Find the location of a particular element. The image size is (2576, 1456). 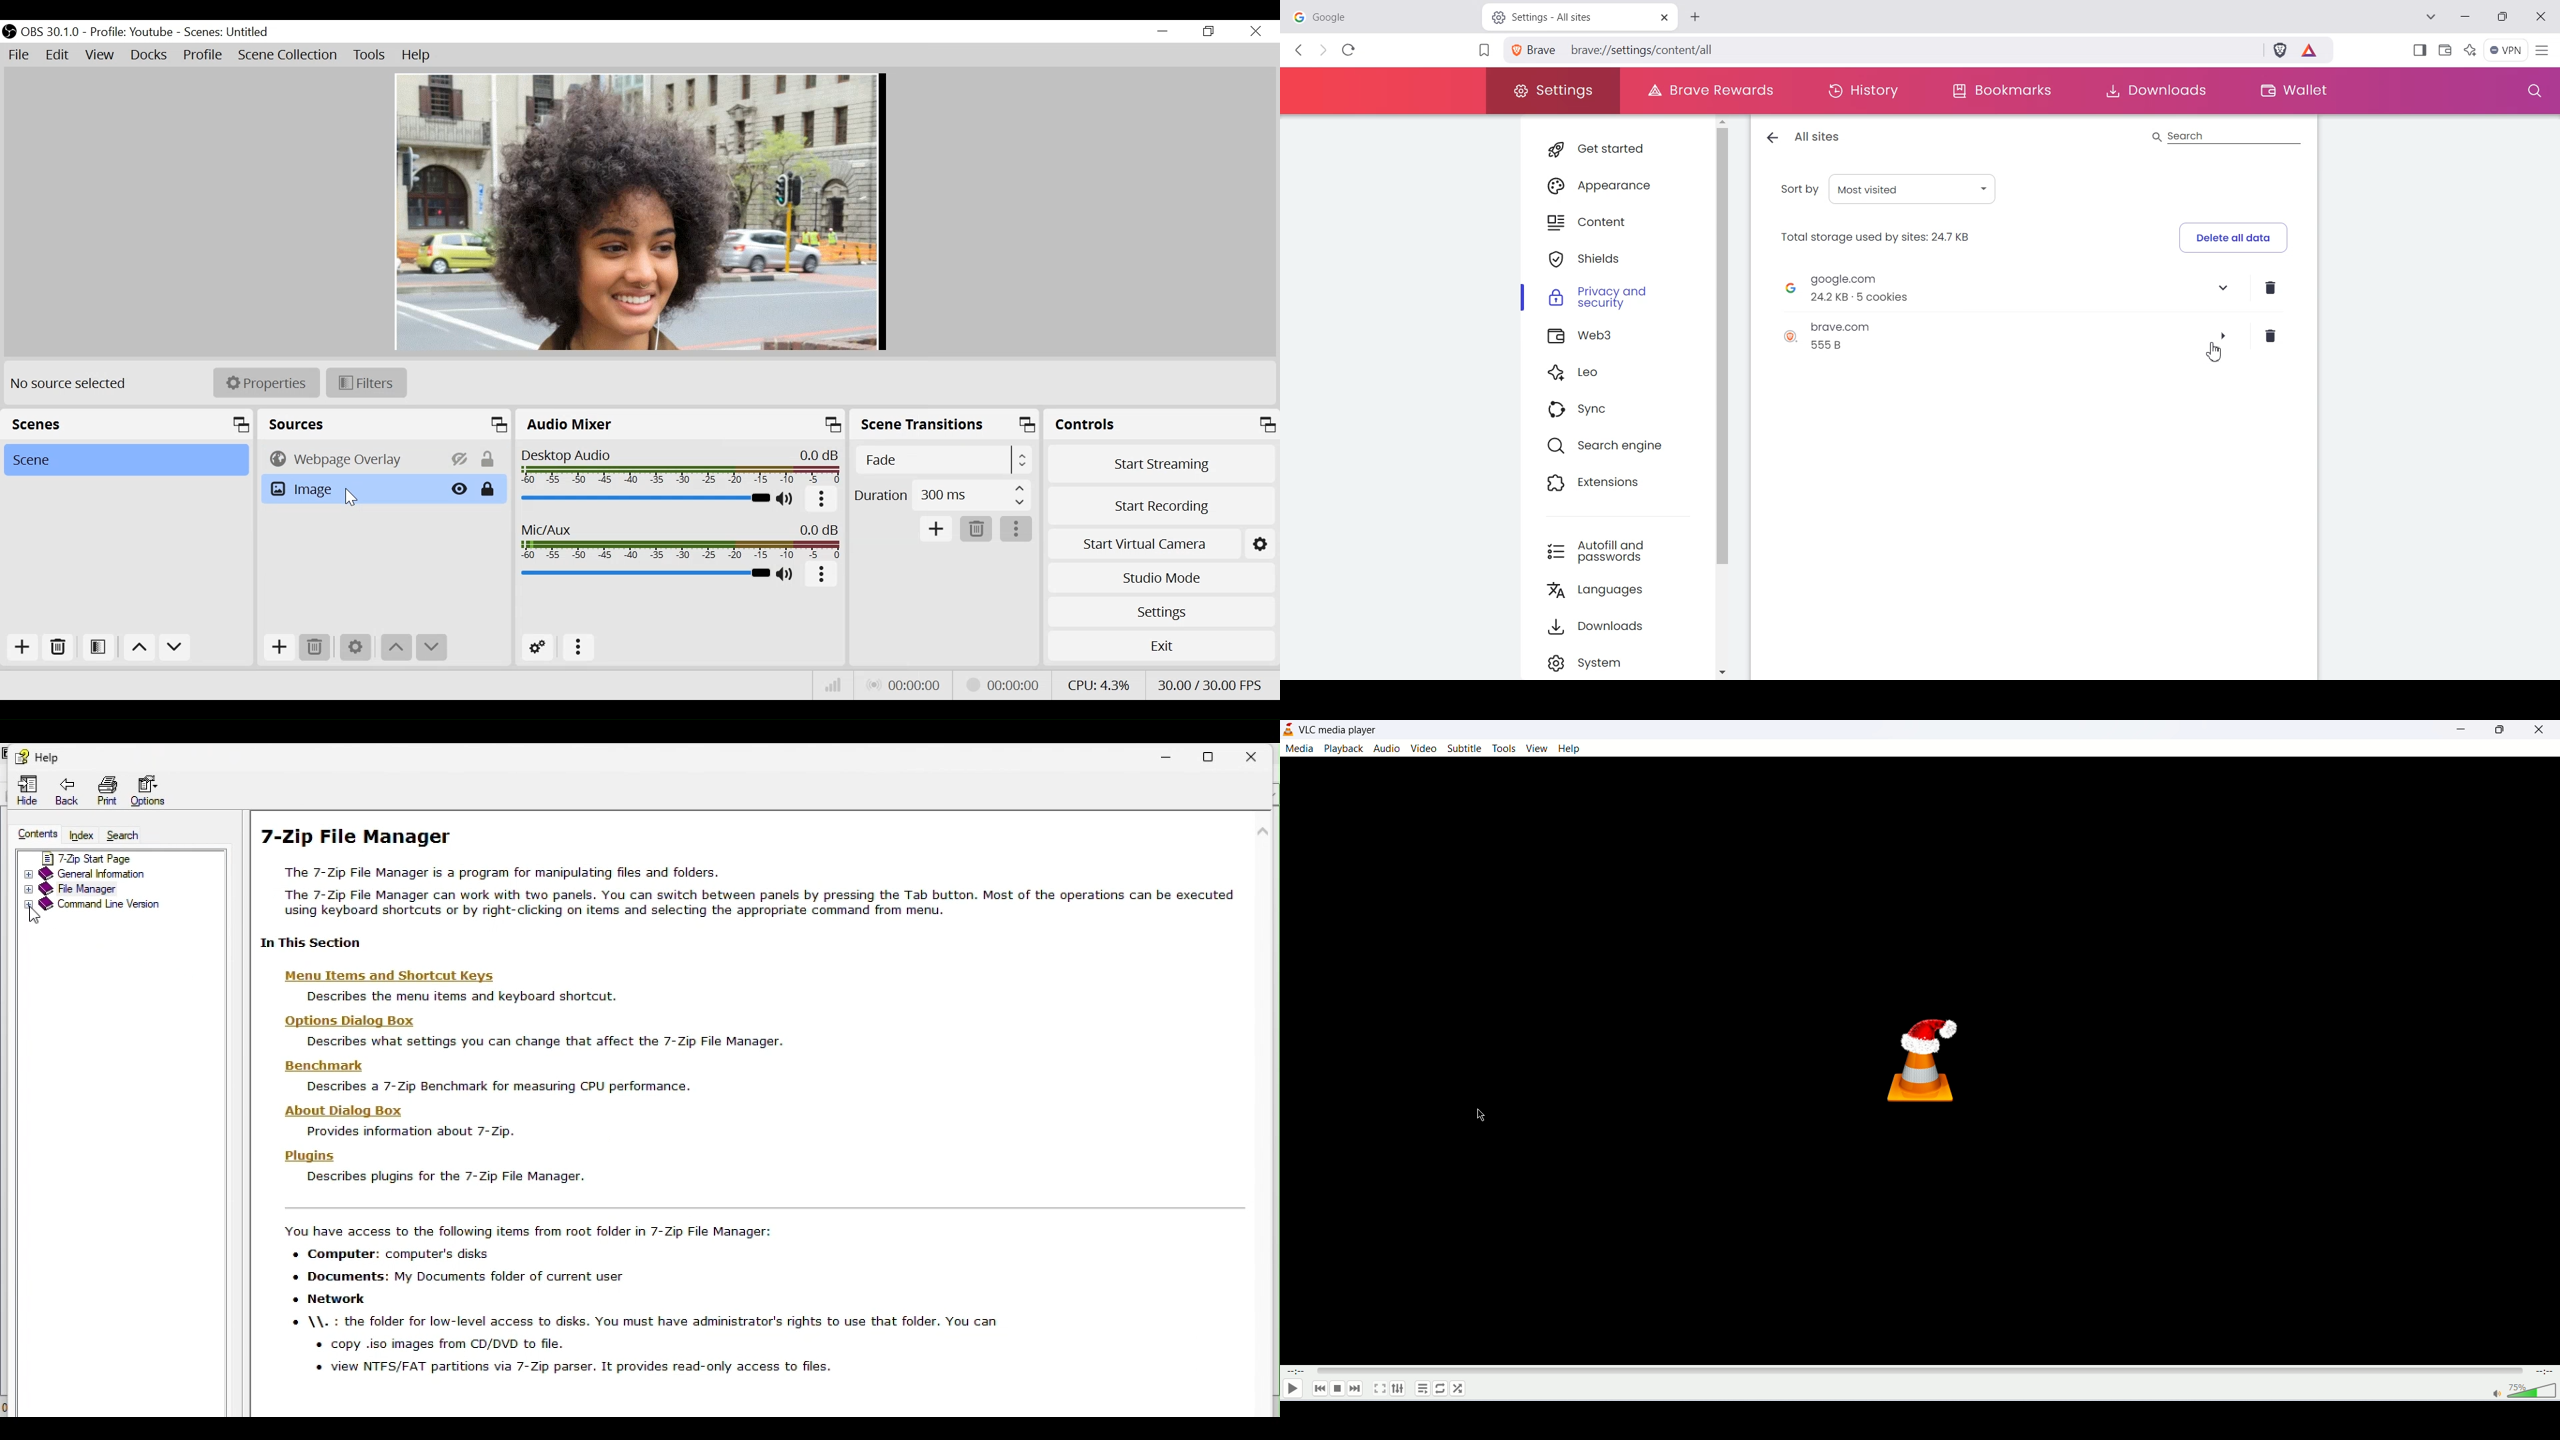

Image is located at coordinates (350, 489).